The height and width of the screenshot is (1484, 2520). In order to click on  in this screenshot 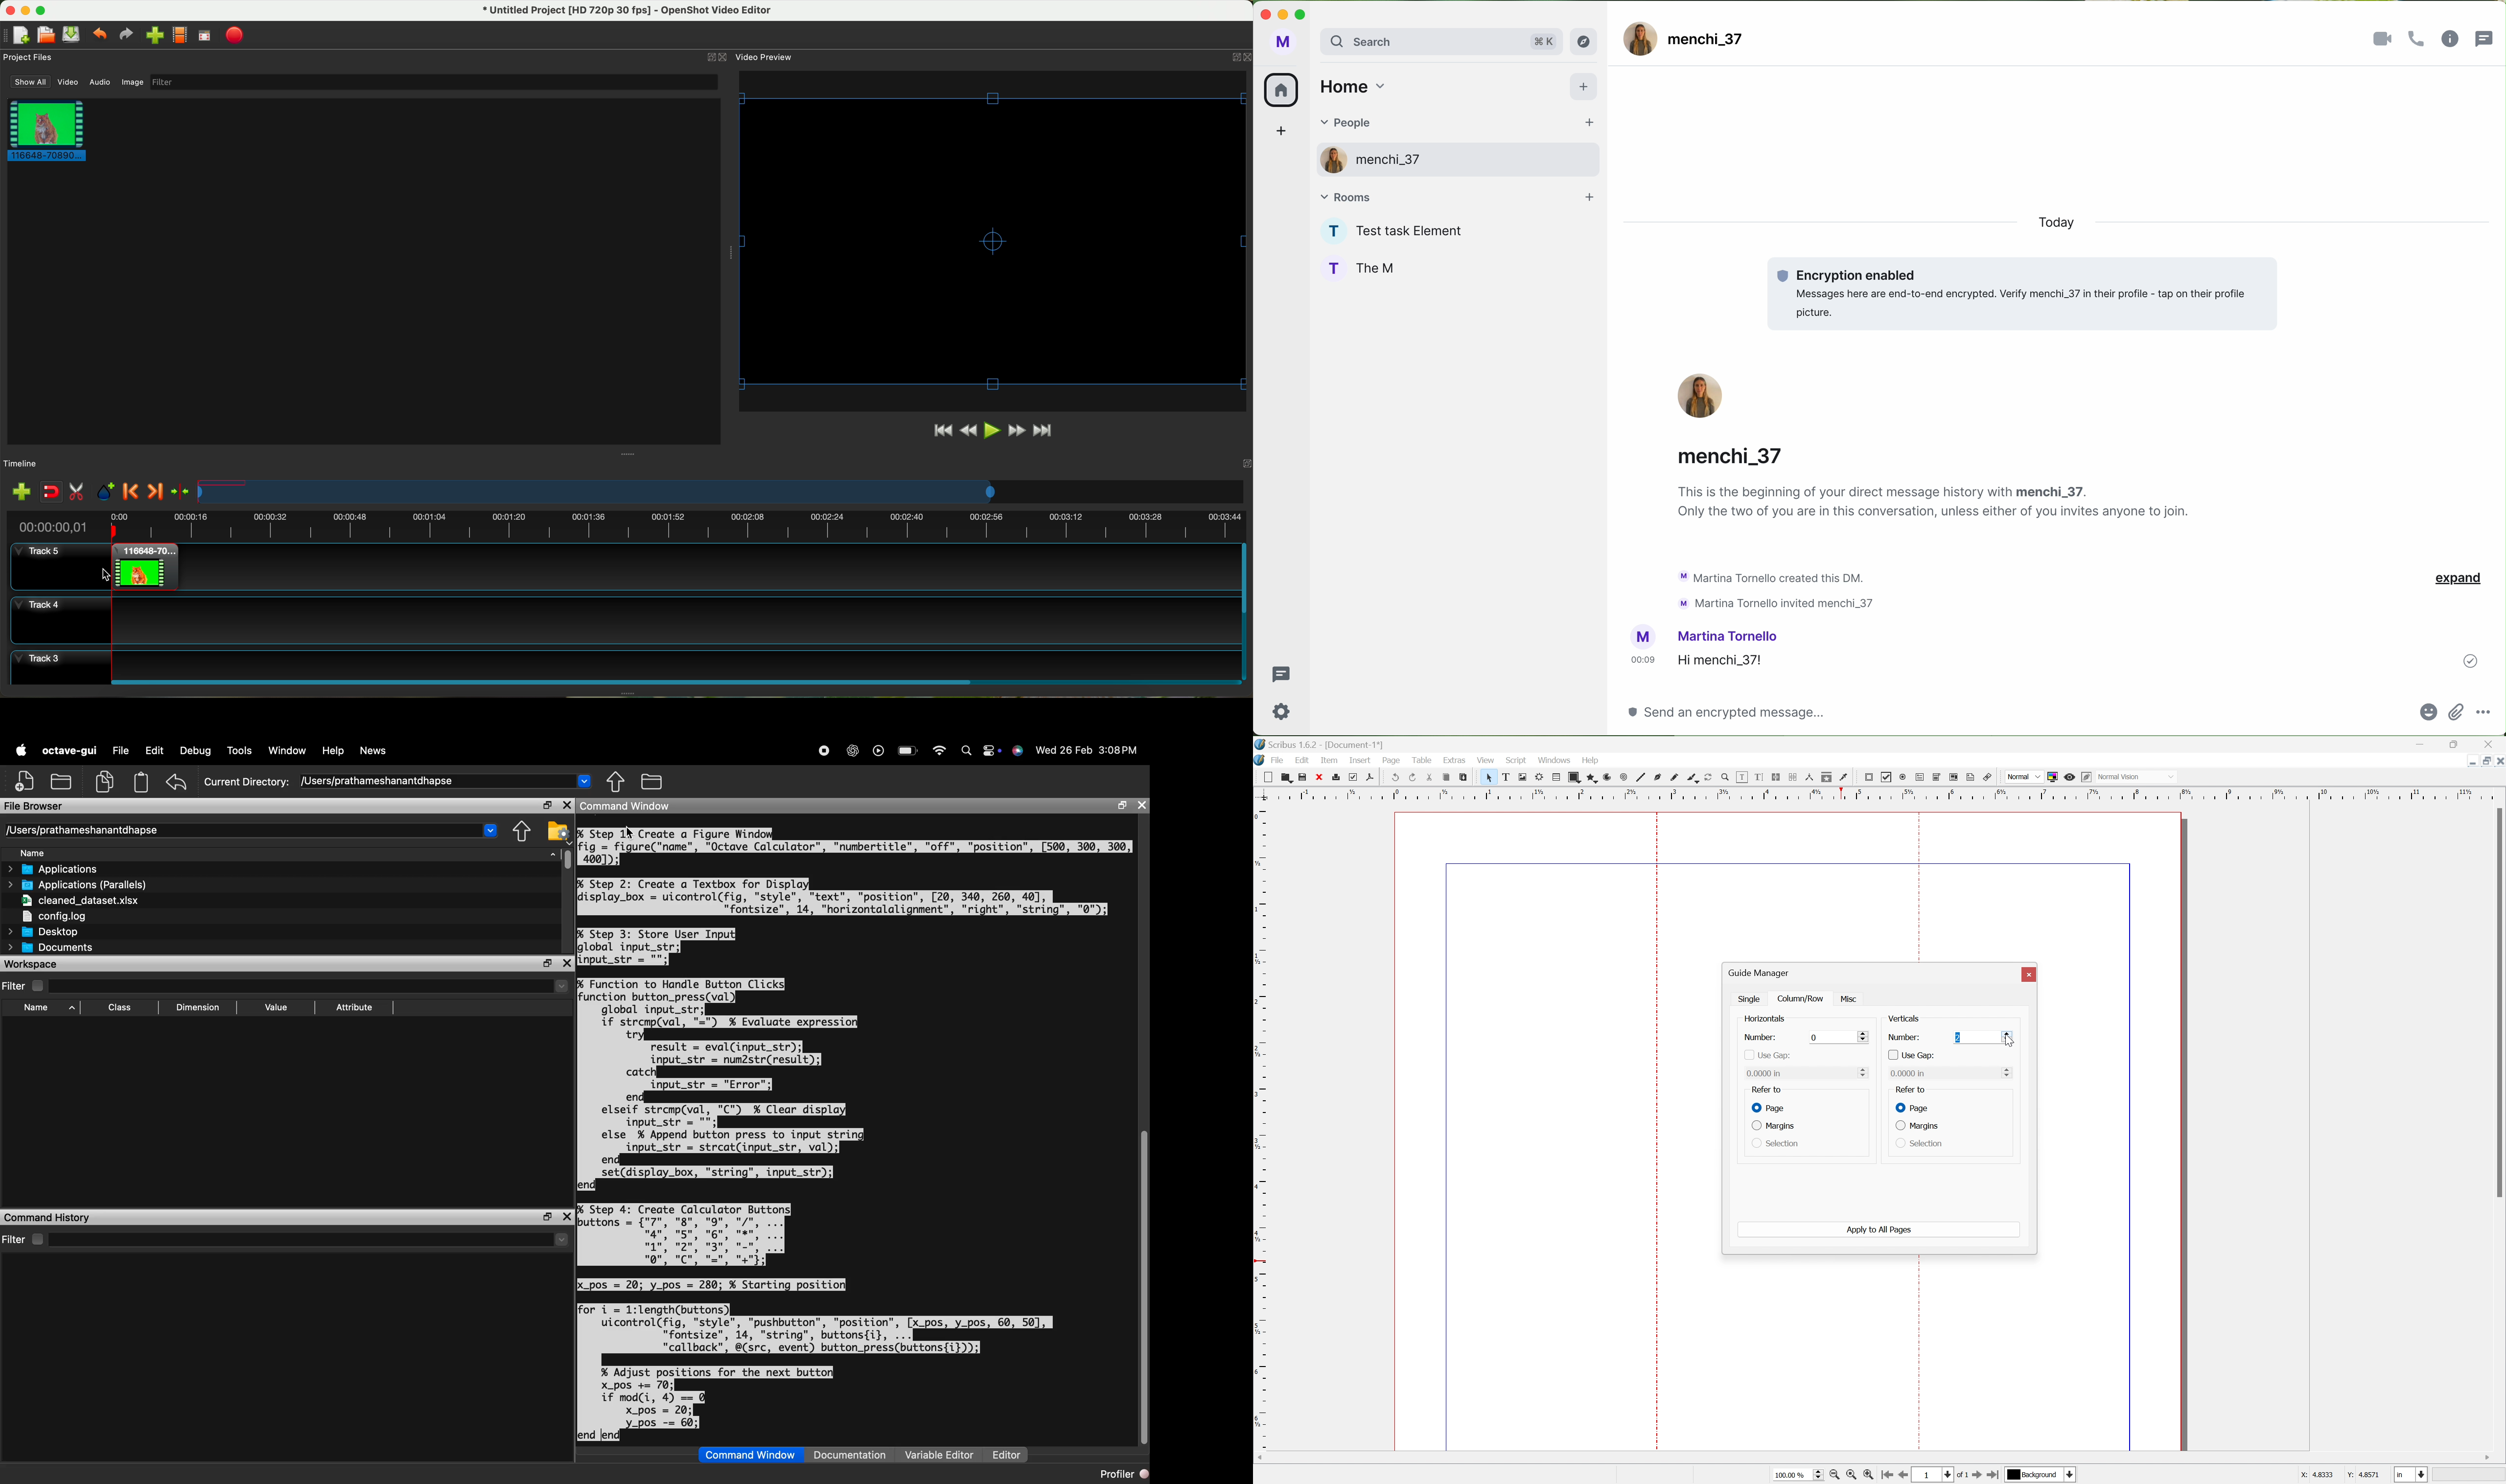, I will do `click(1921, 777)`.